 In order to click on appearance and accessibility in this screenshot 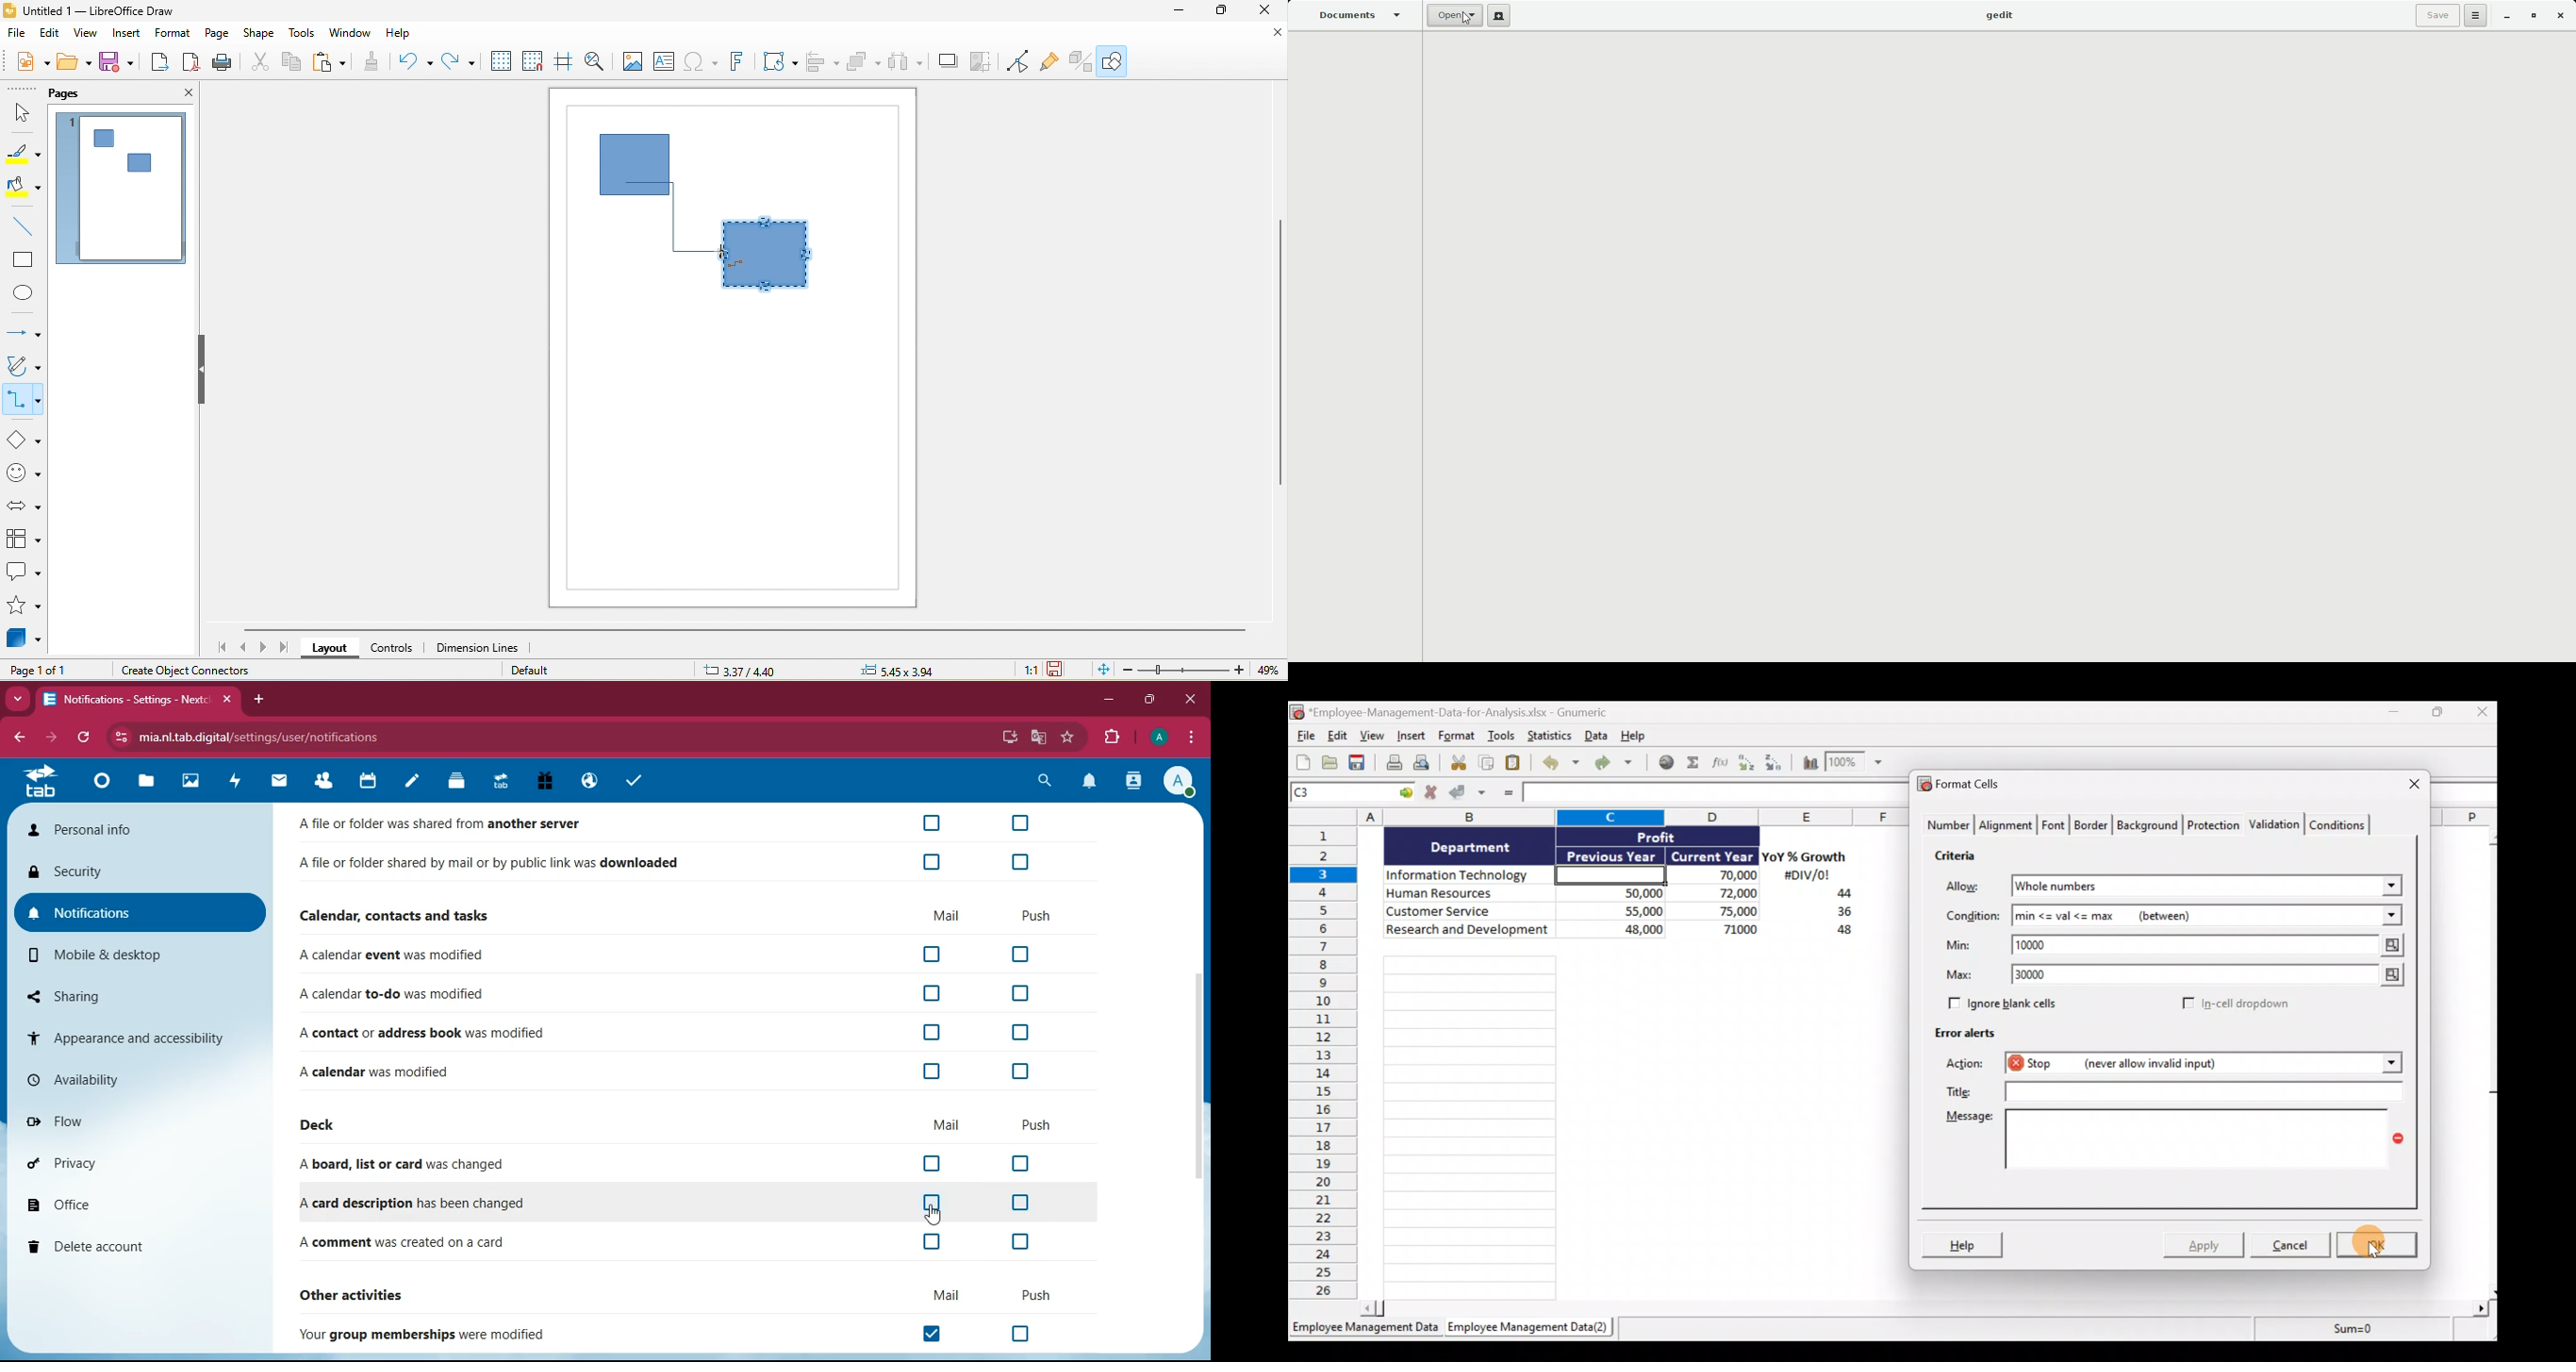, I will do `click(139, 1037)`.